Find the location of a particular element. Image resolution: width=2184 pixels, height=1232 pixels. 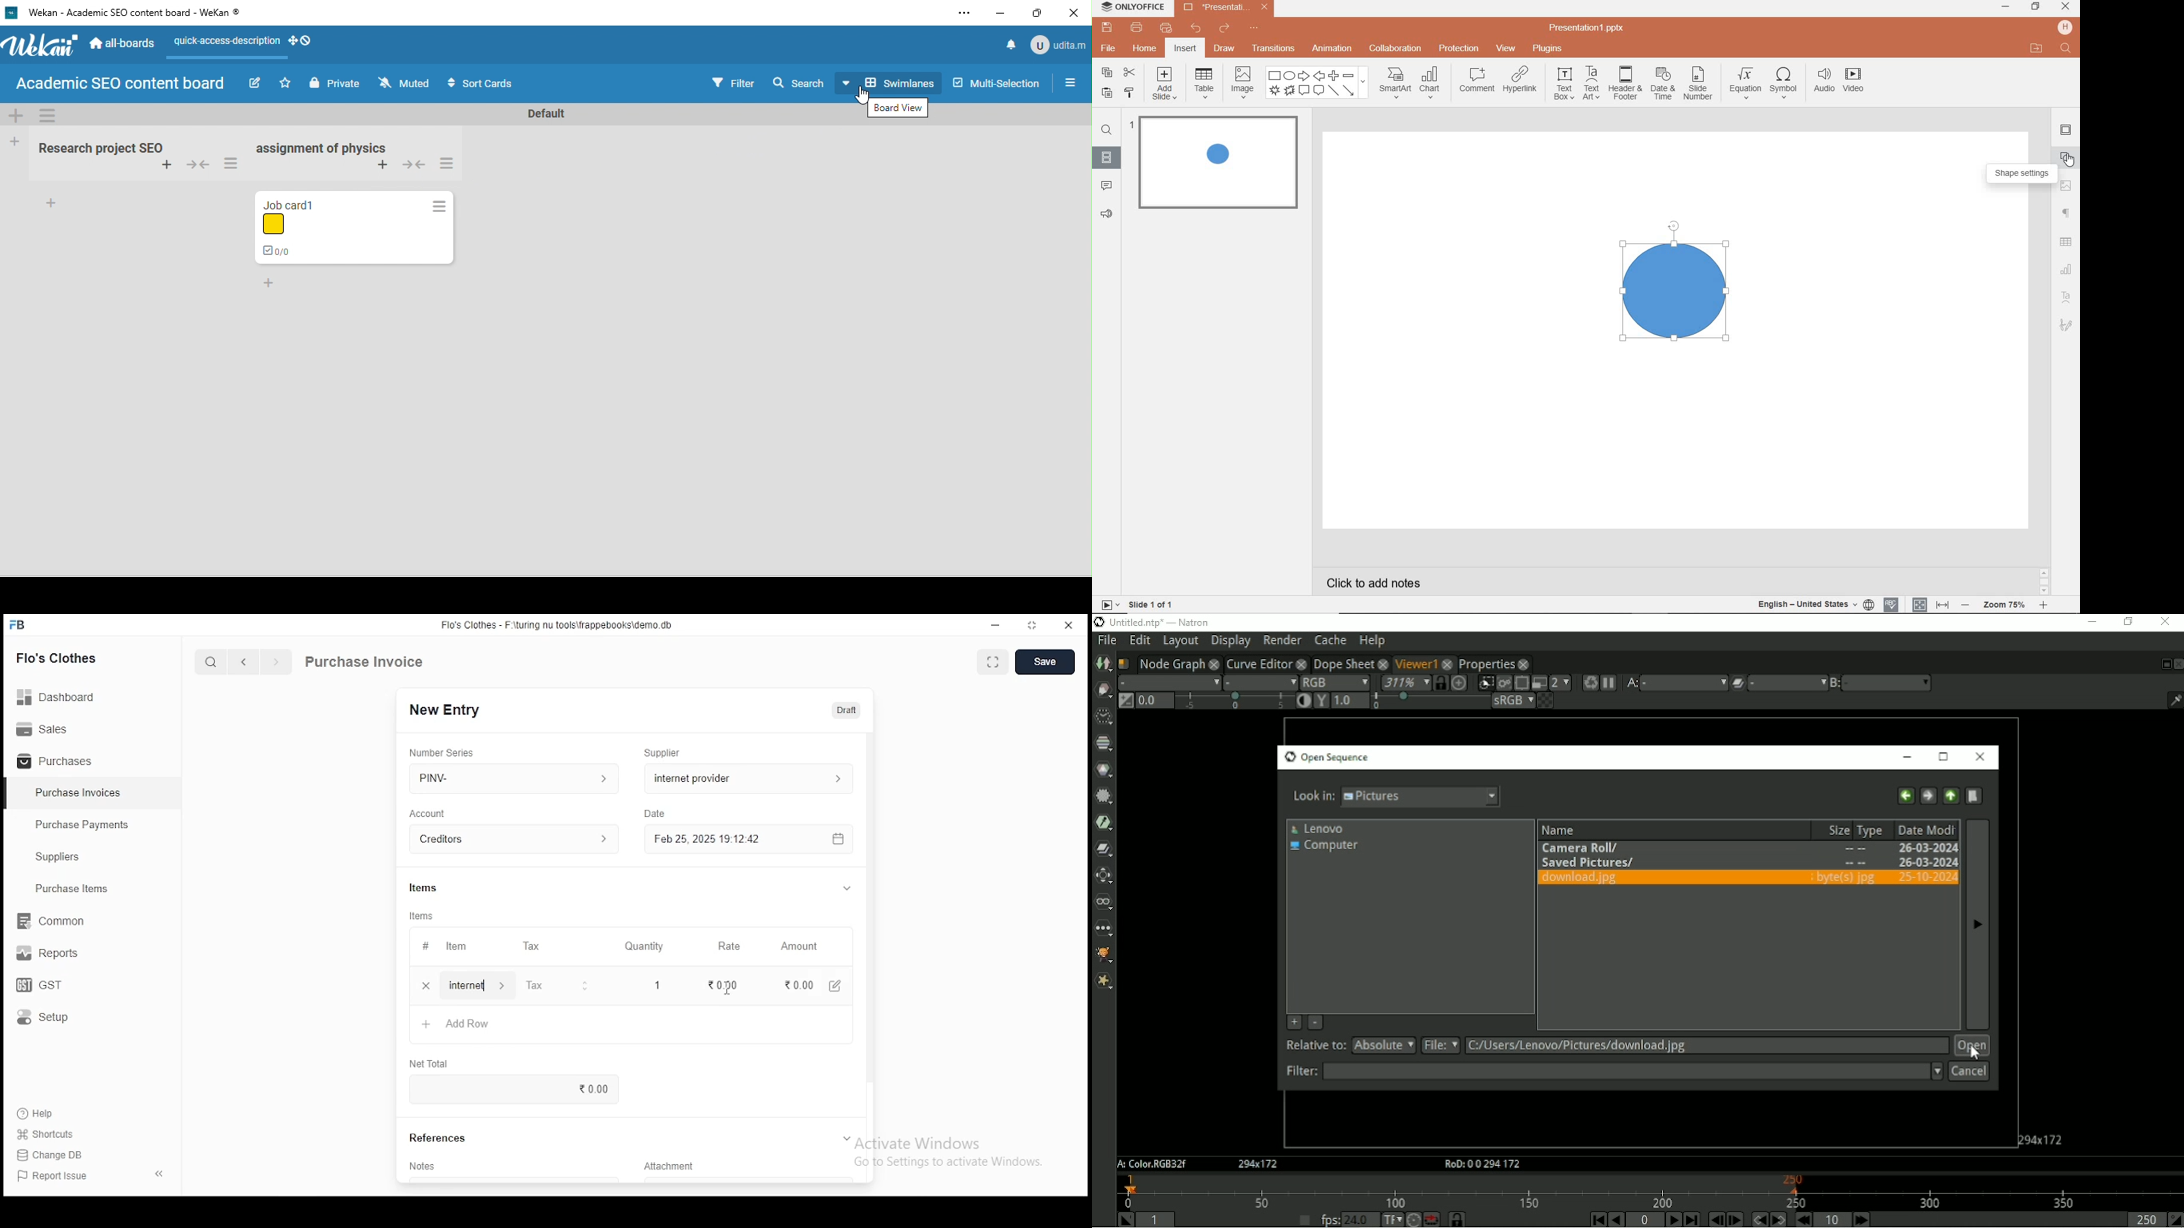

add row is located at coordinates (470, 986).